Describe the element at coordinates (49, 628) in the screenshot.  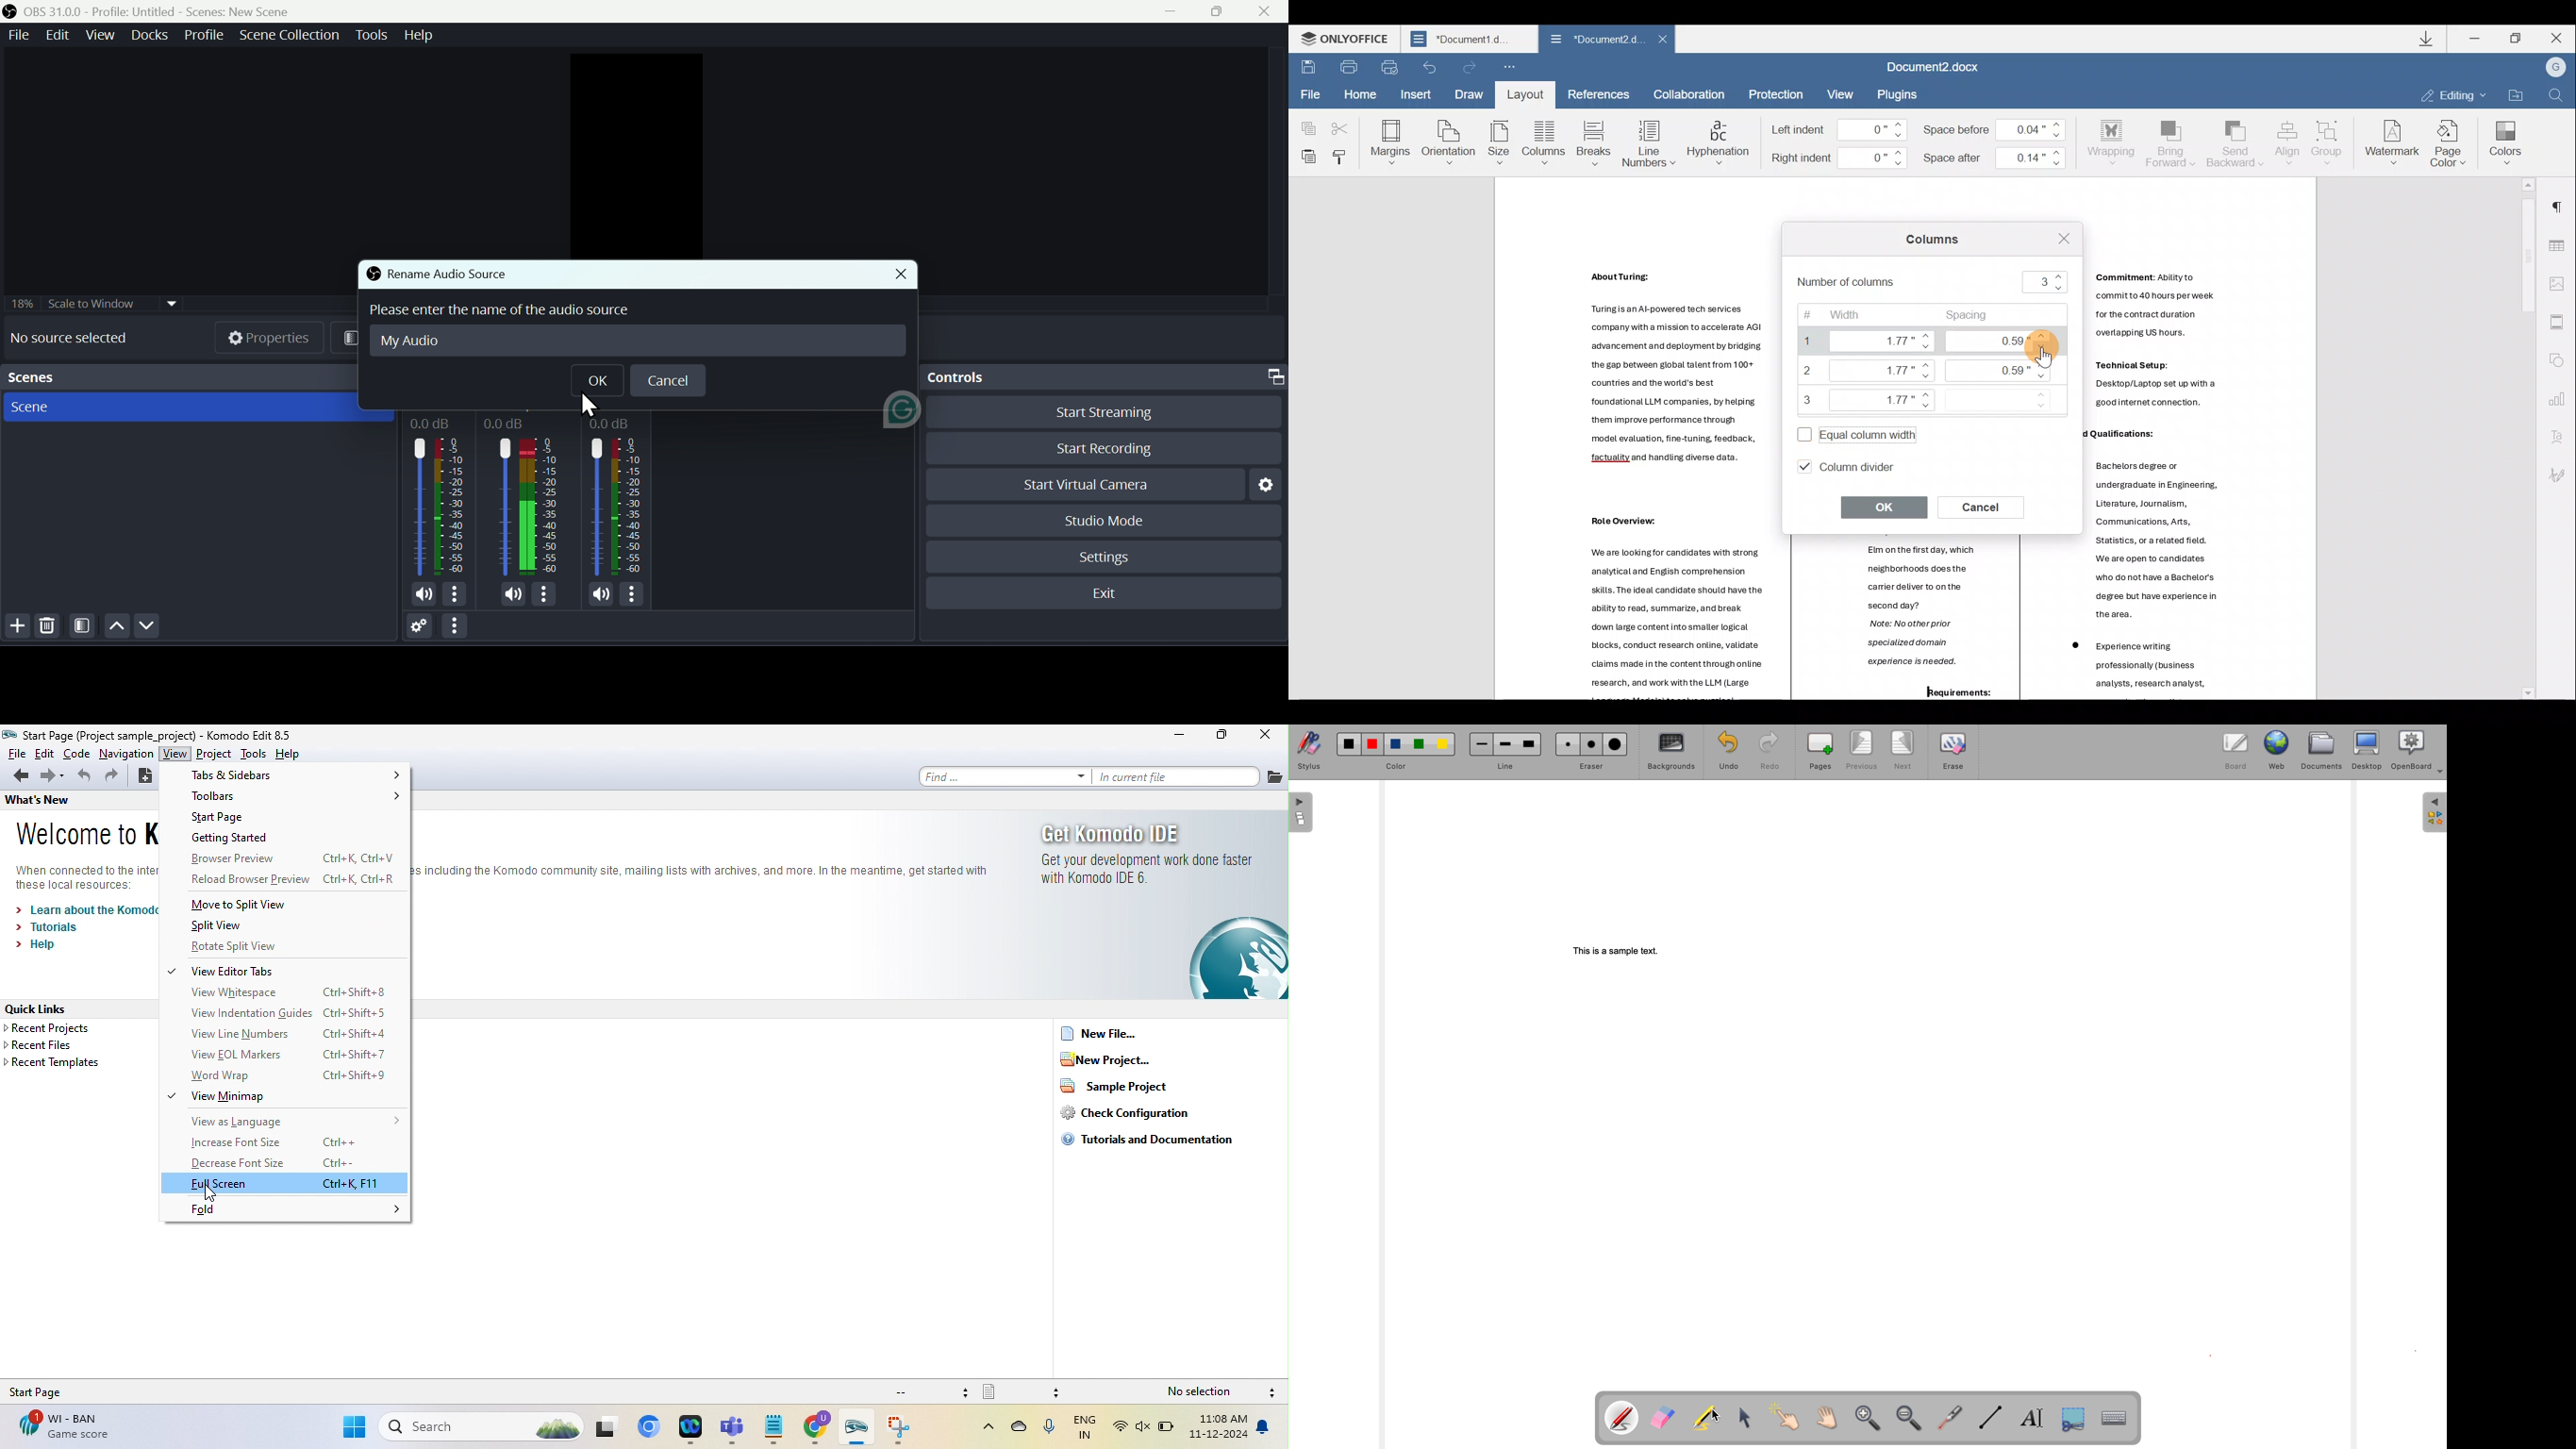
I see `Delete` at that location.